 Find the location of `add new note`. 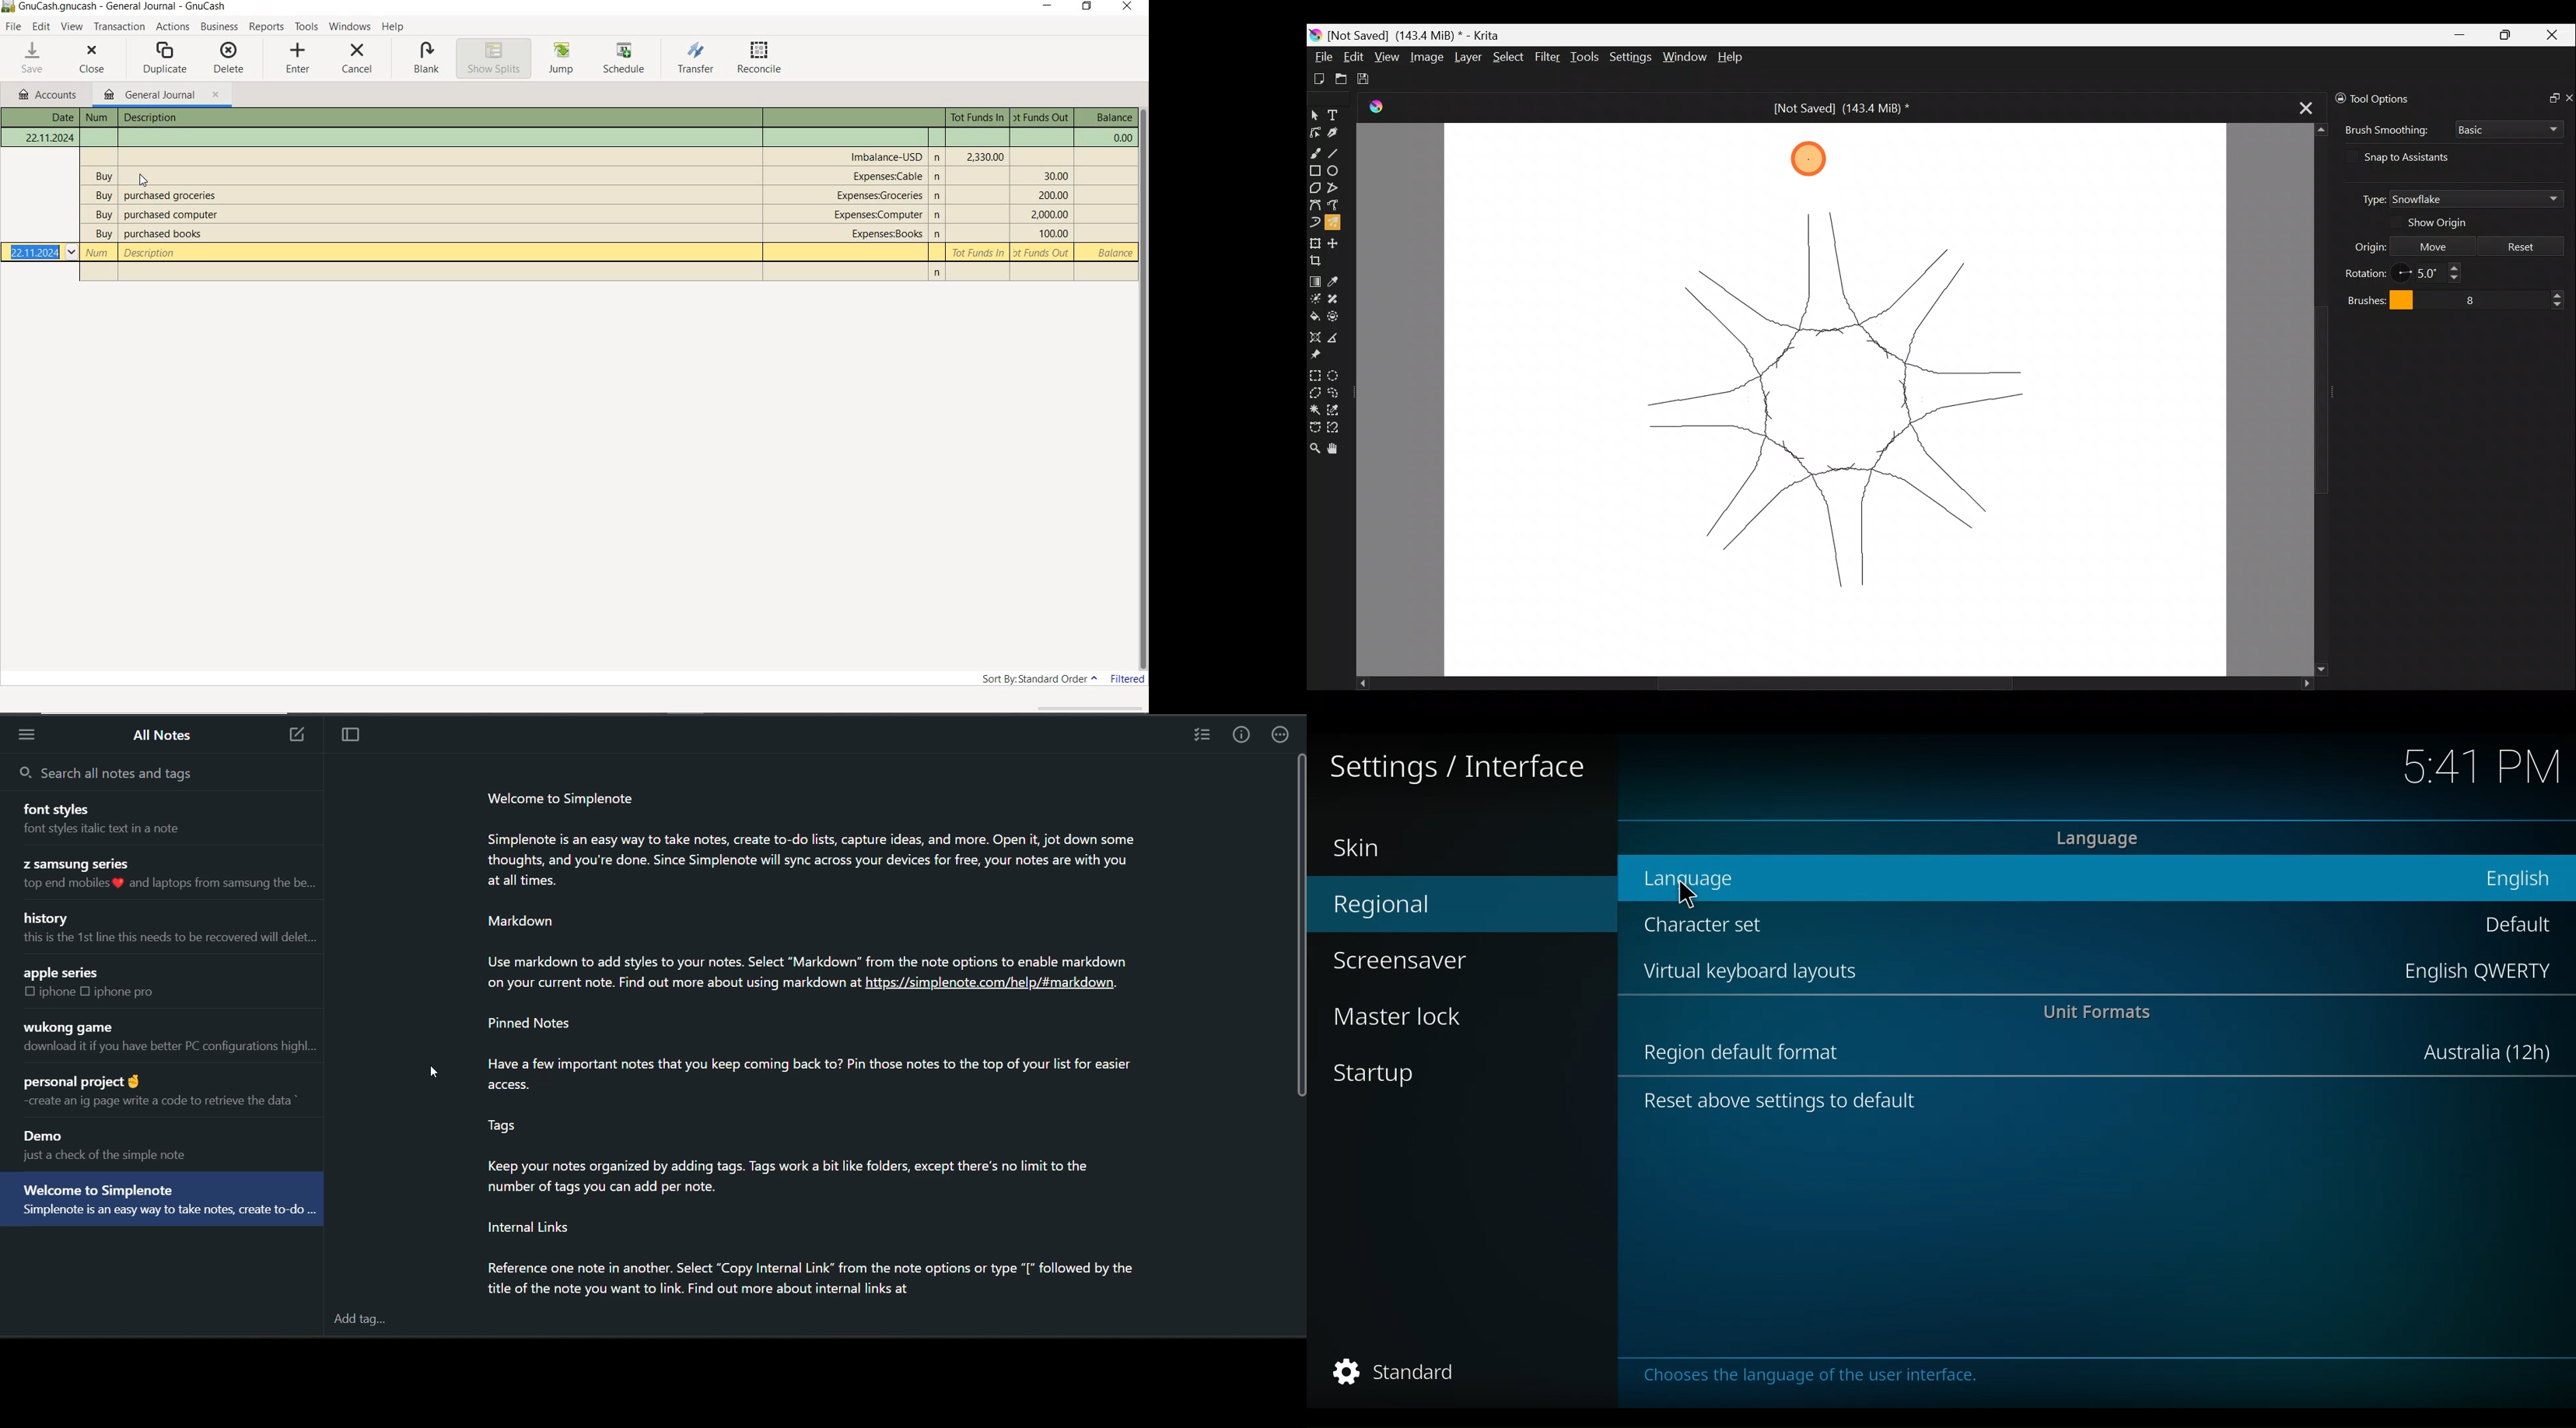

add new note is located at coordinates (297, 735).